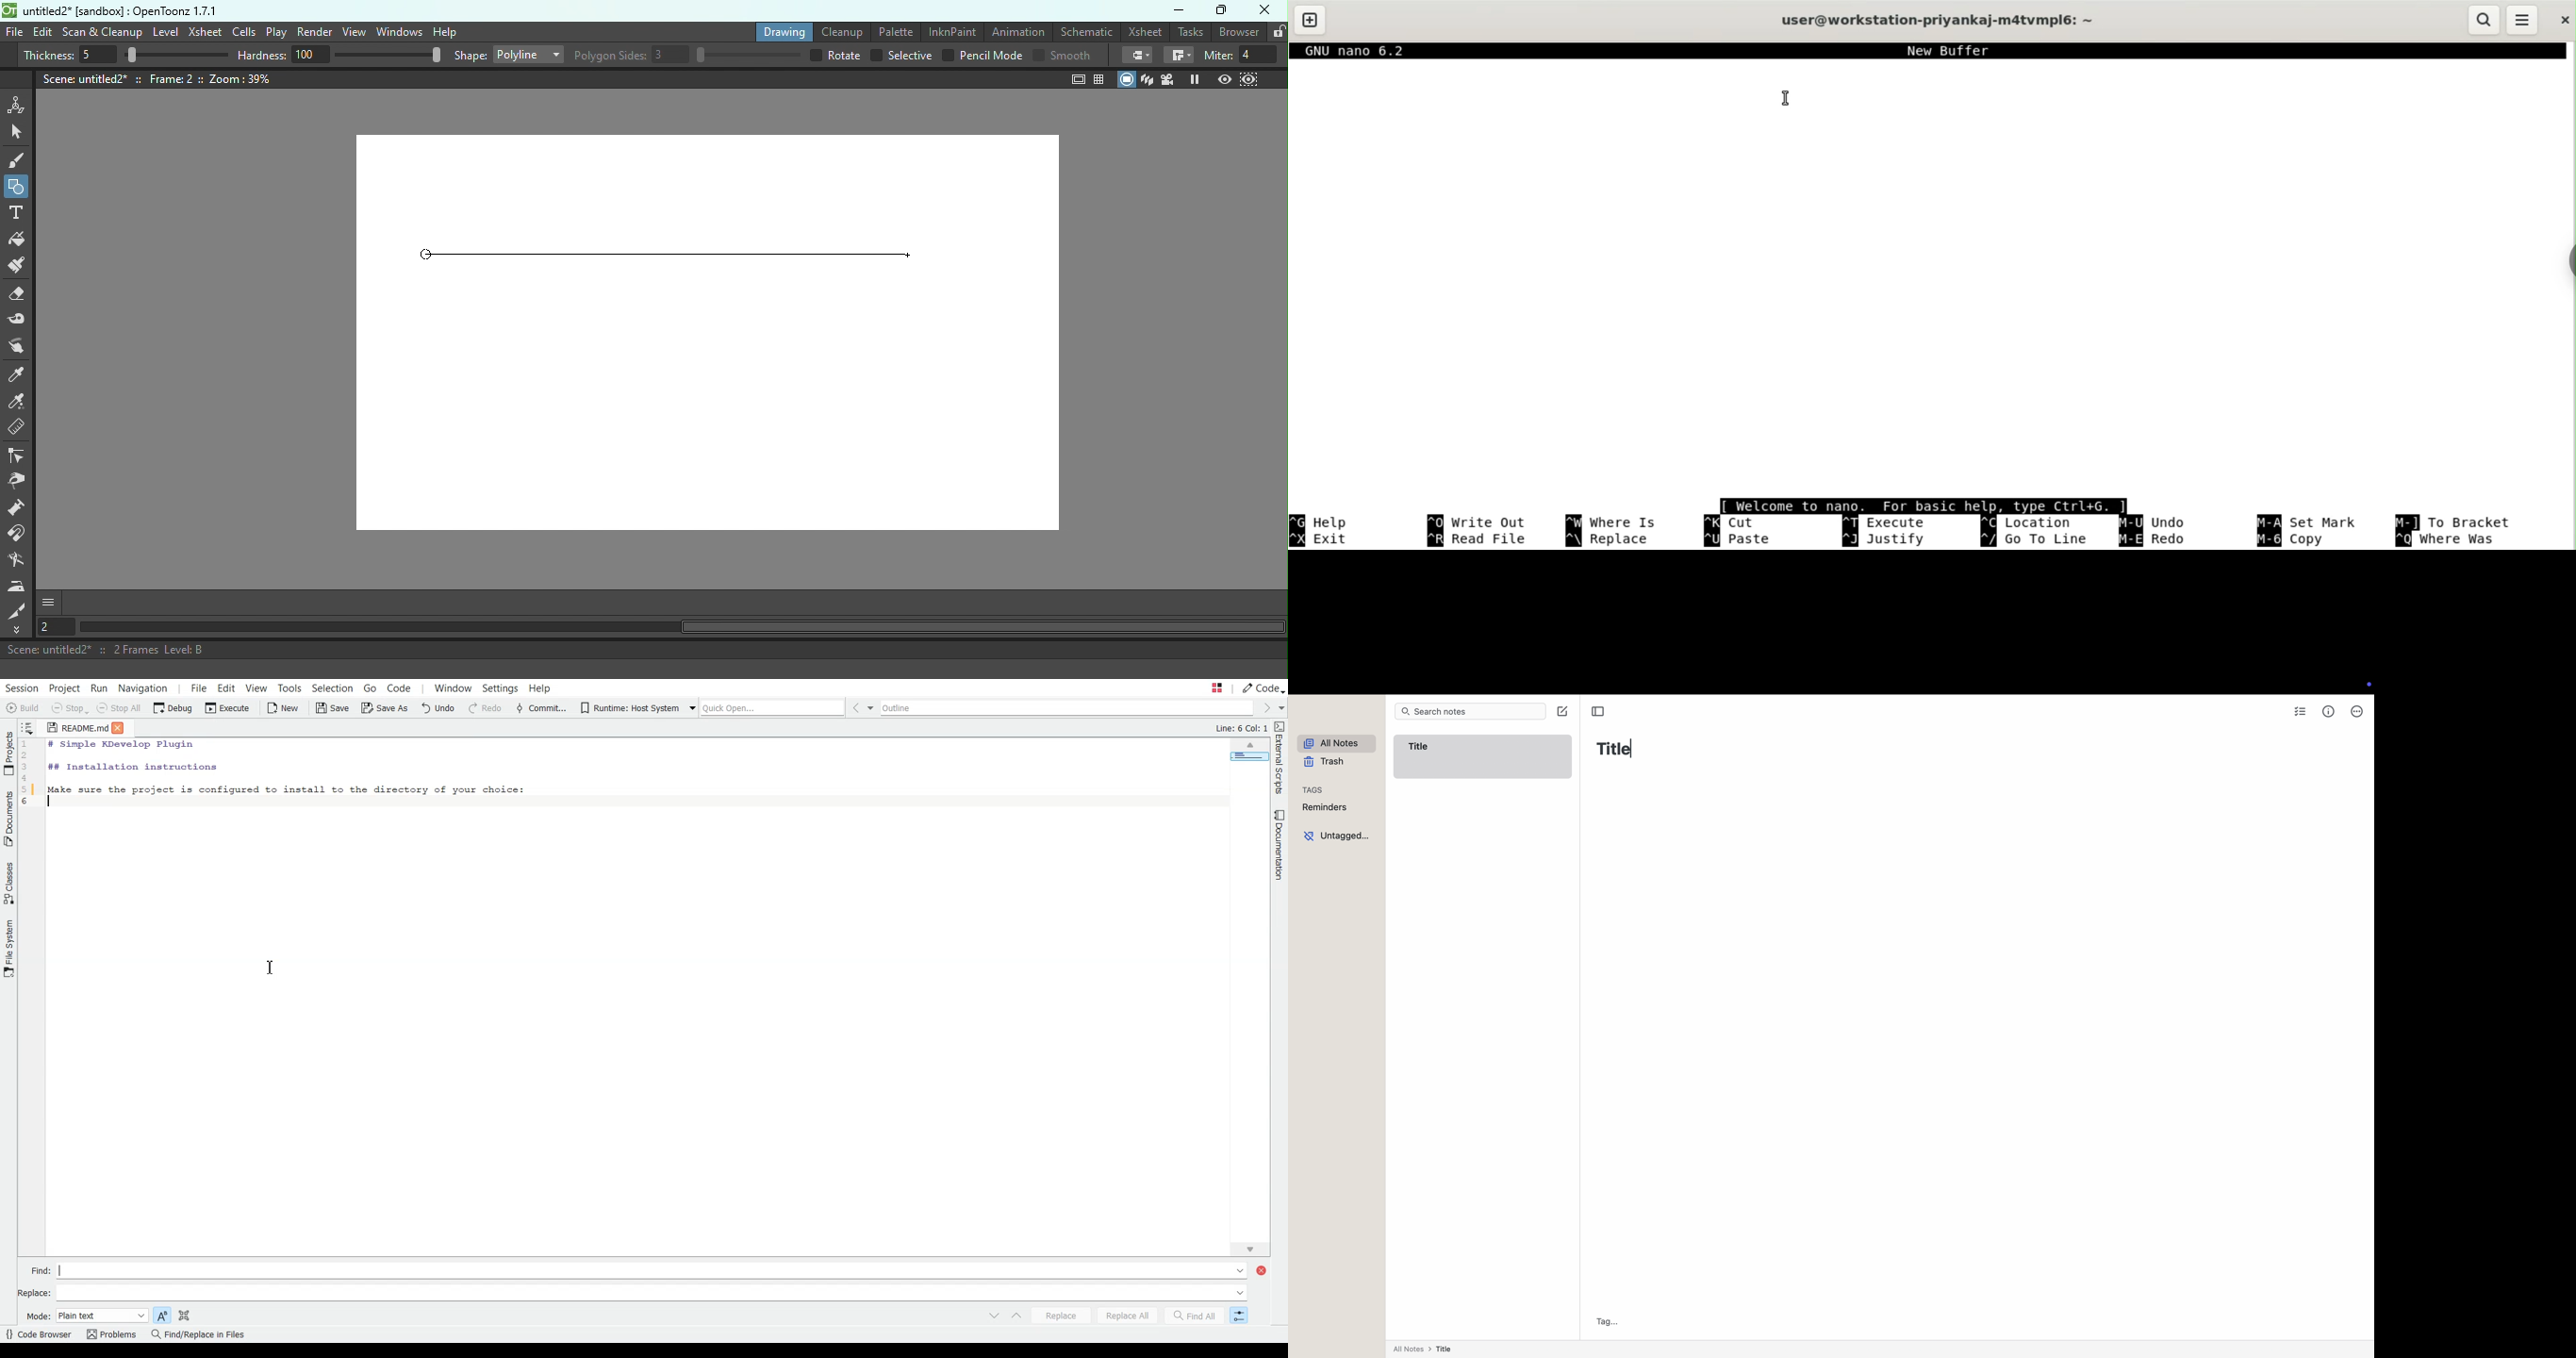 The height and width of the screenshot is (1372, 2576). What do you see at coordinates (1597, 712) in the screenshot?
I see `toggle sidebar` at bounding box center [1597, 712].